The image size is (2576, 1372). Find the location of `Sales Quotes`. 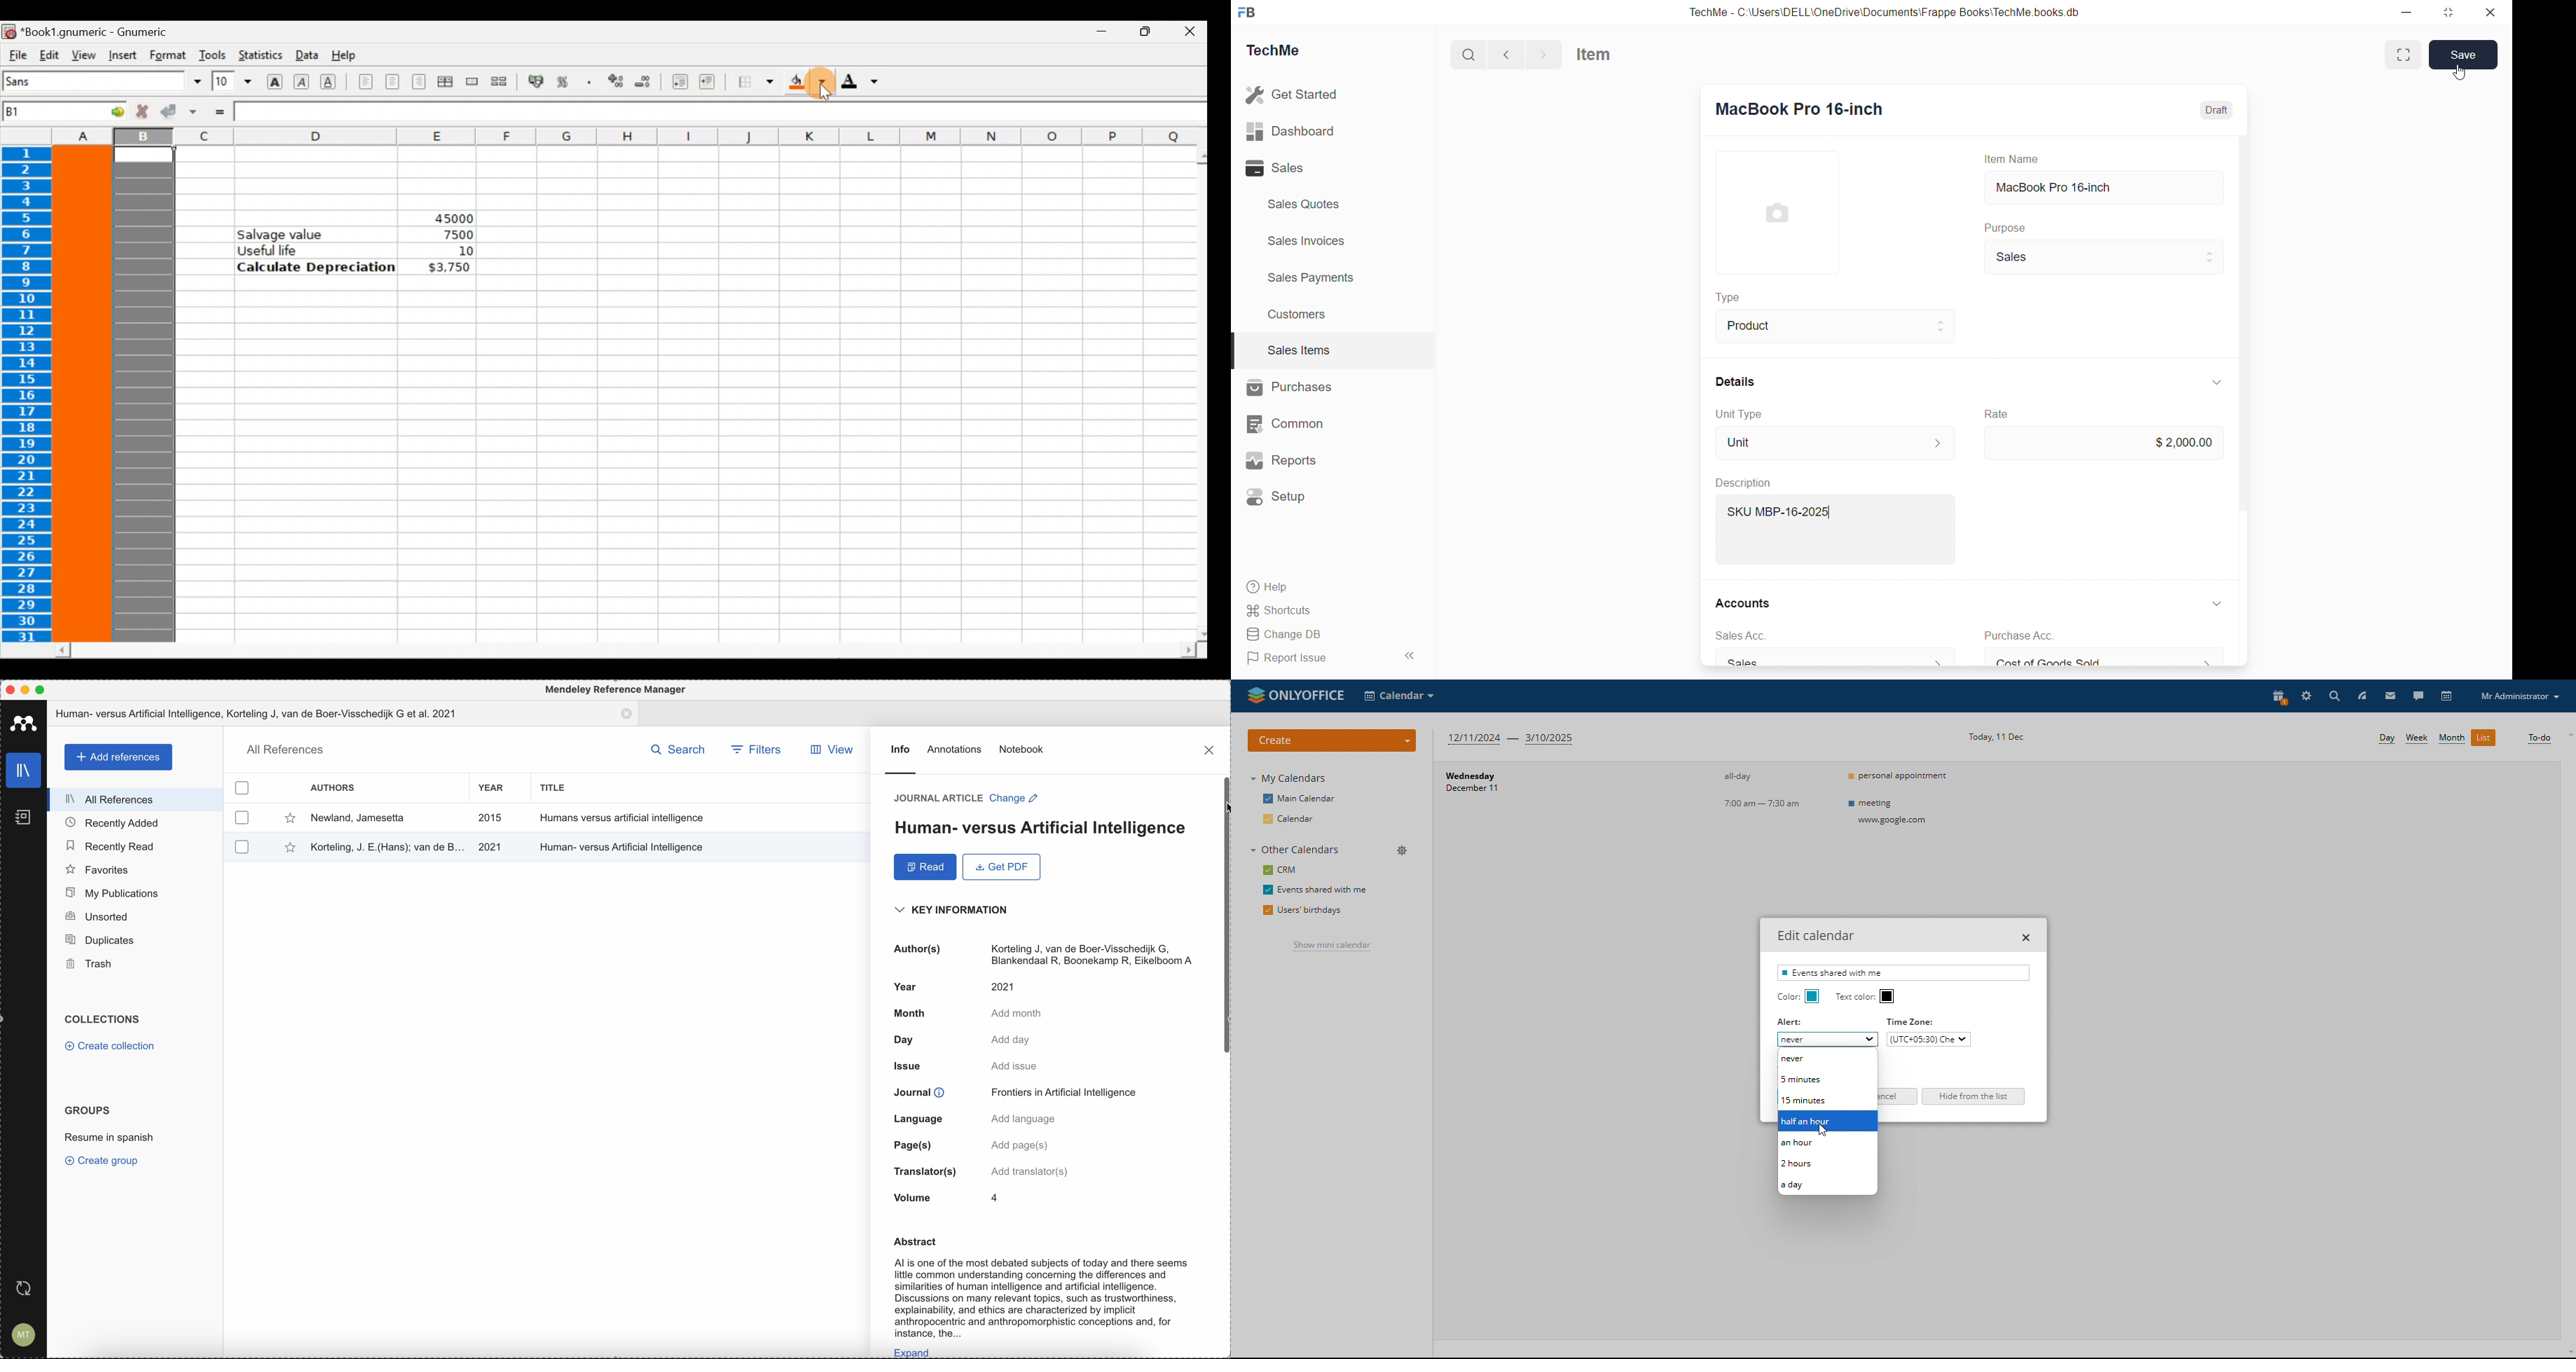

Sales Quotes is located at coordinates (1305, 204).